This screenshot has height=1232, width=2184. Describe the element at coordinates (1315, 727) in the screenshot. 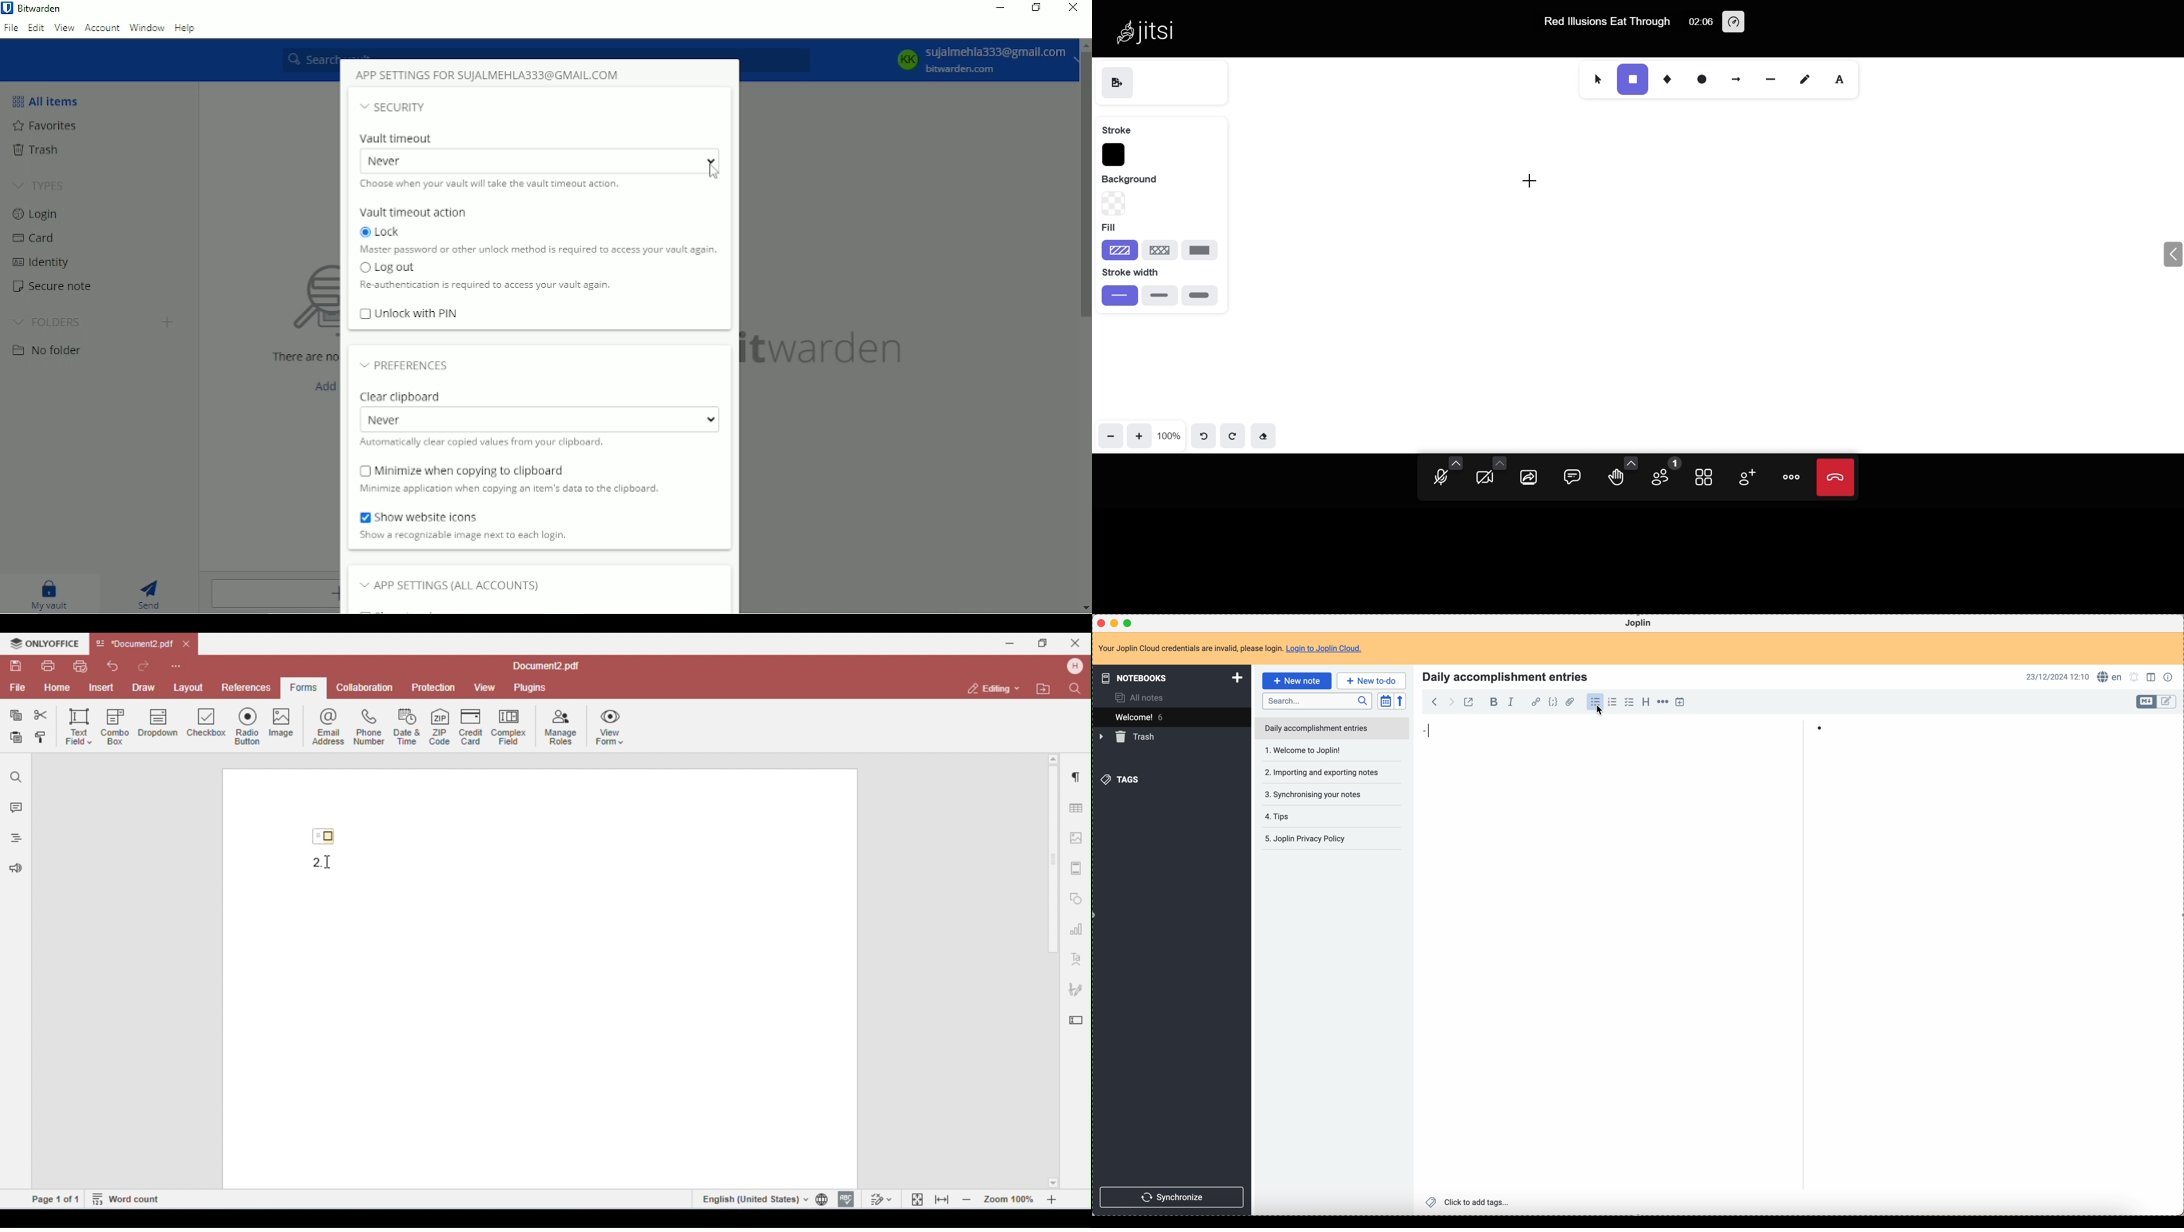

I see `daily accomplishment entries` at that location.